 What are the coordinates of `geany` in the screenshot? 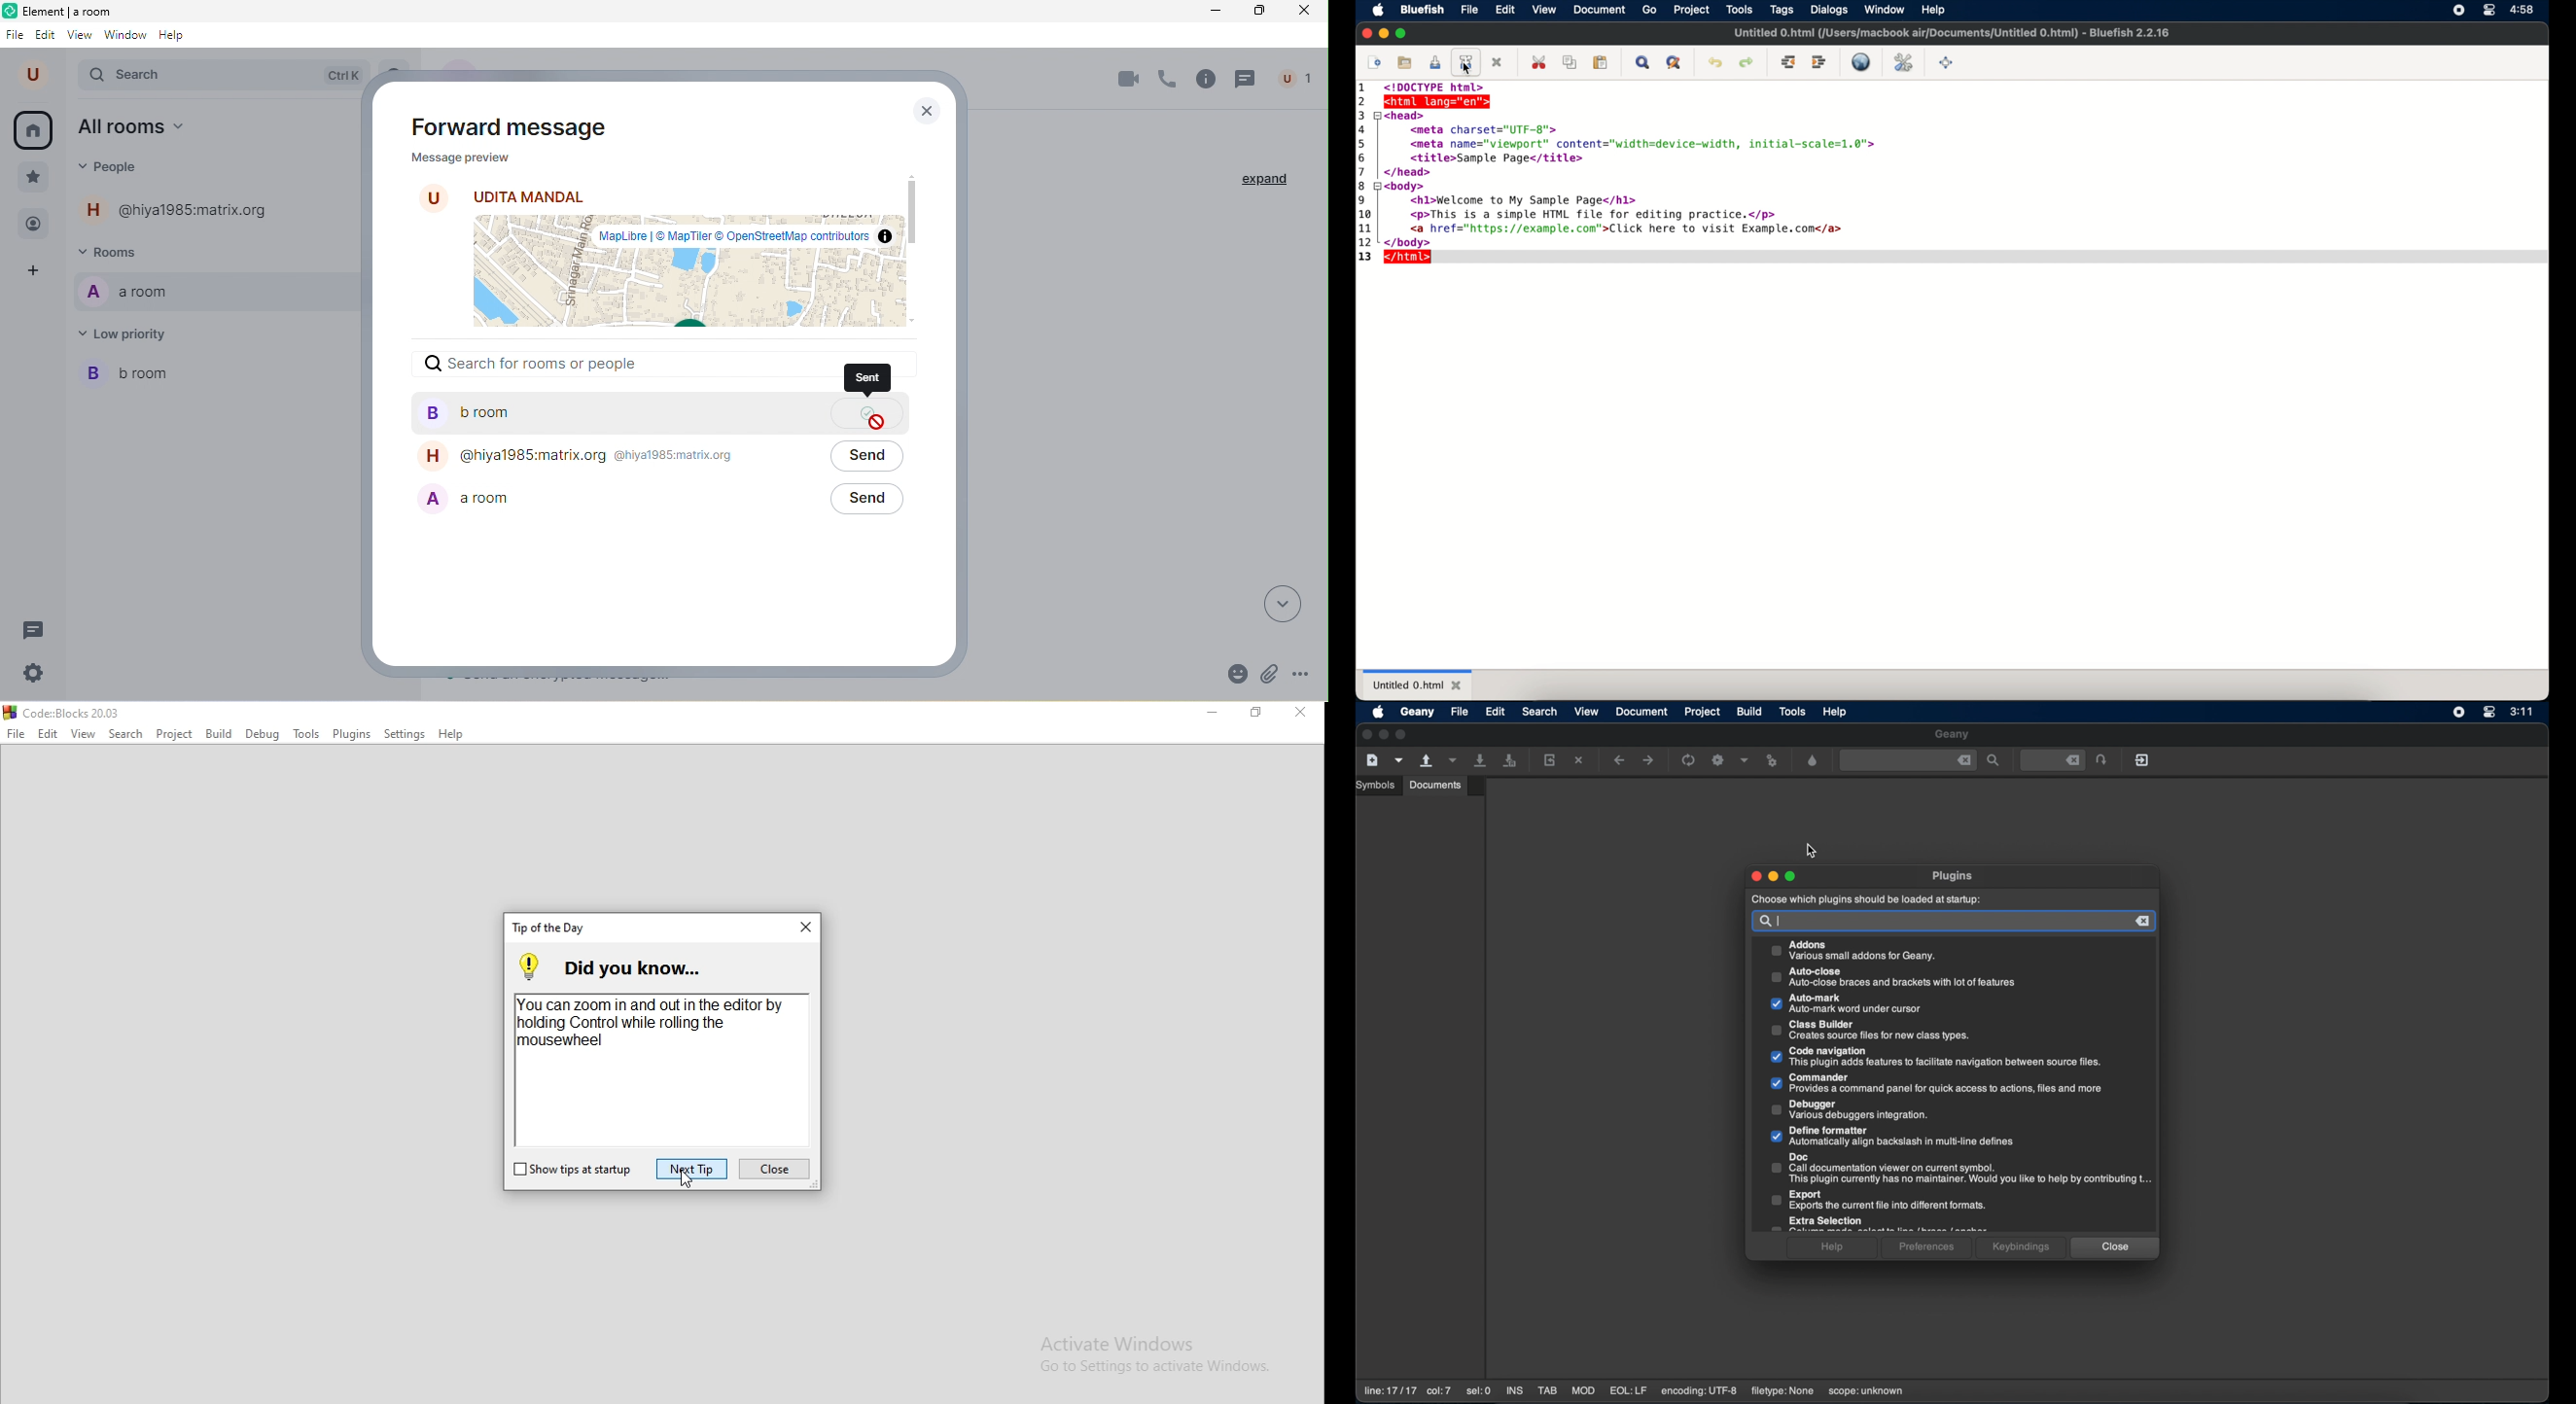 It's located at (1953, 735).